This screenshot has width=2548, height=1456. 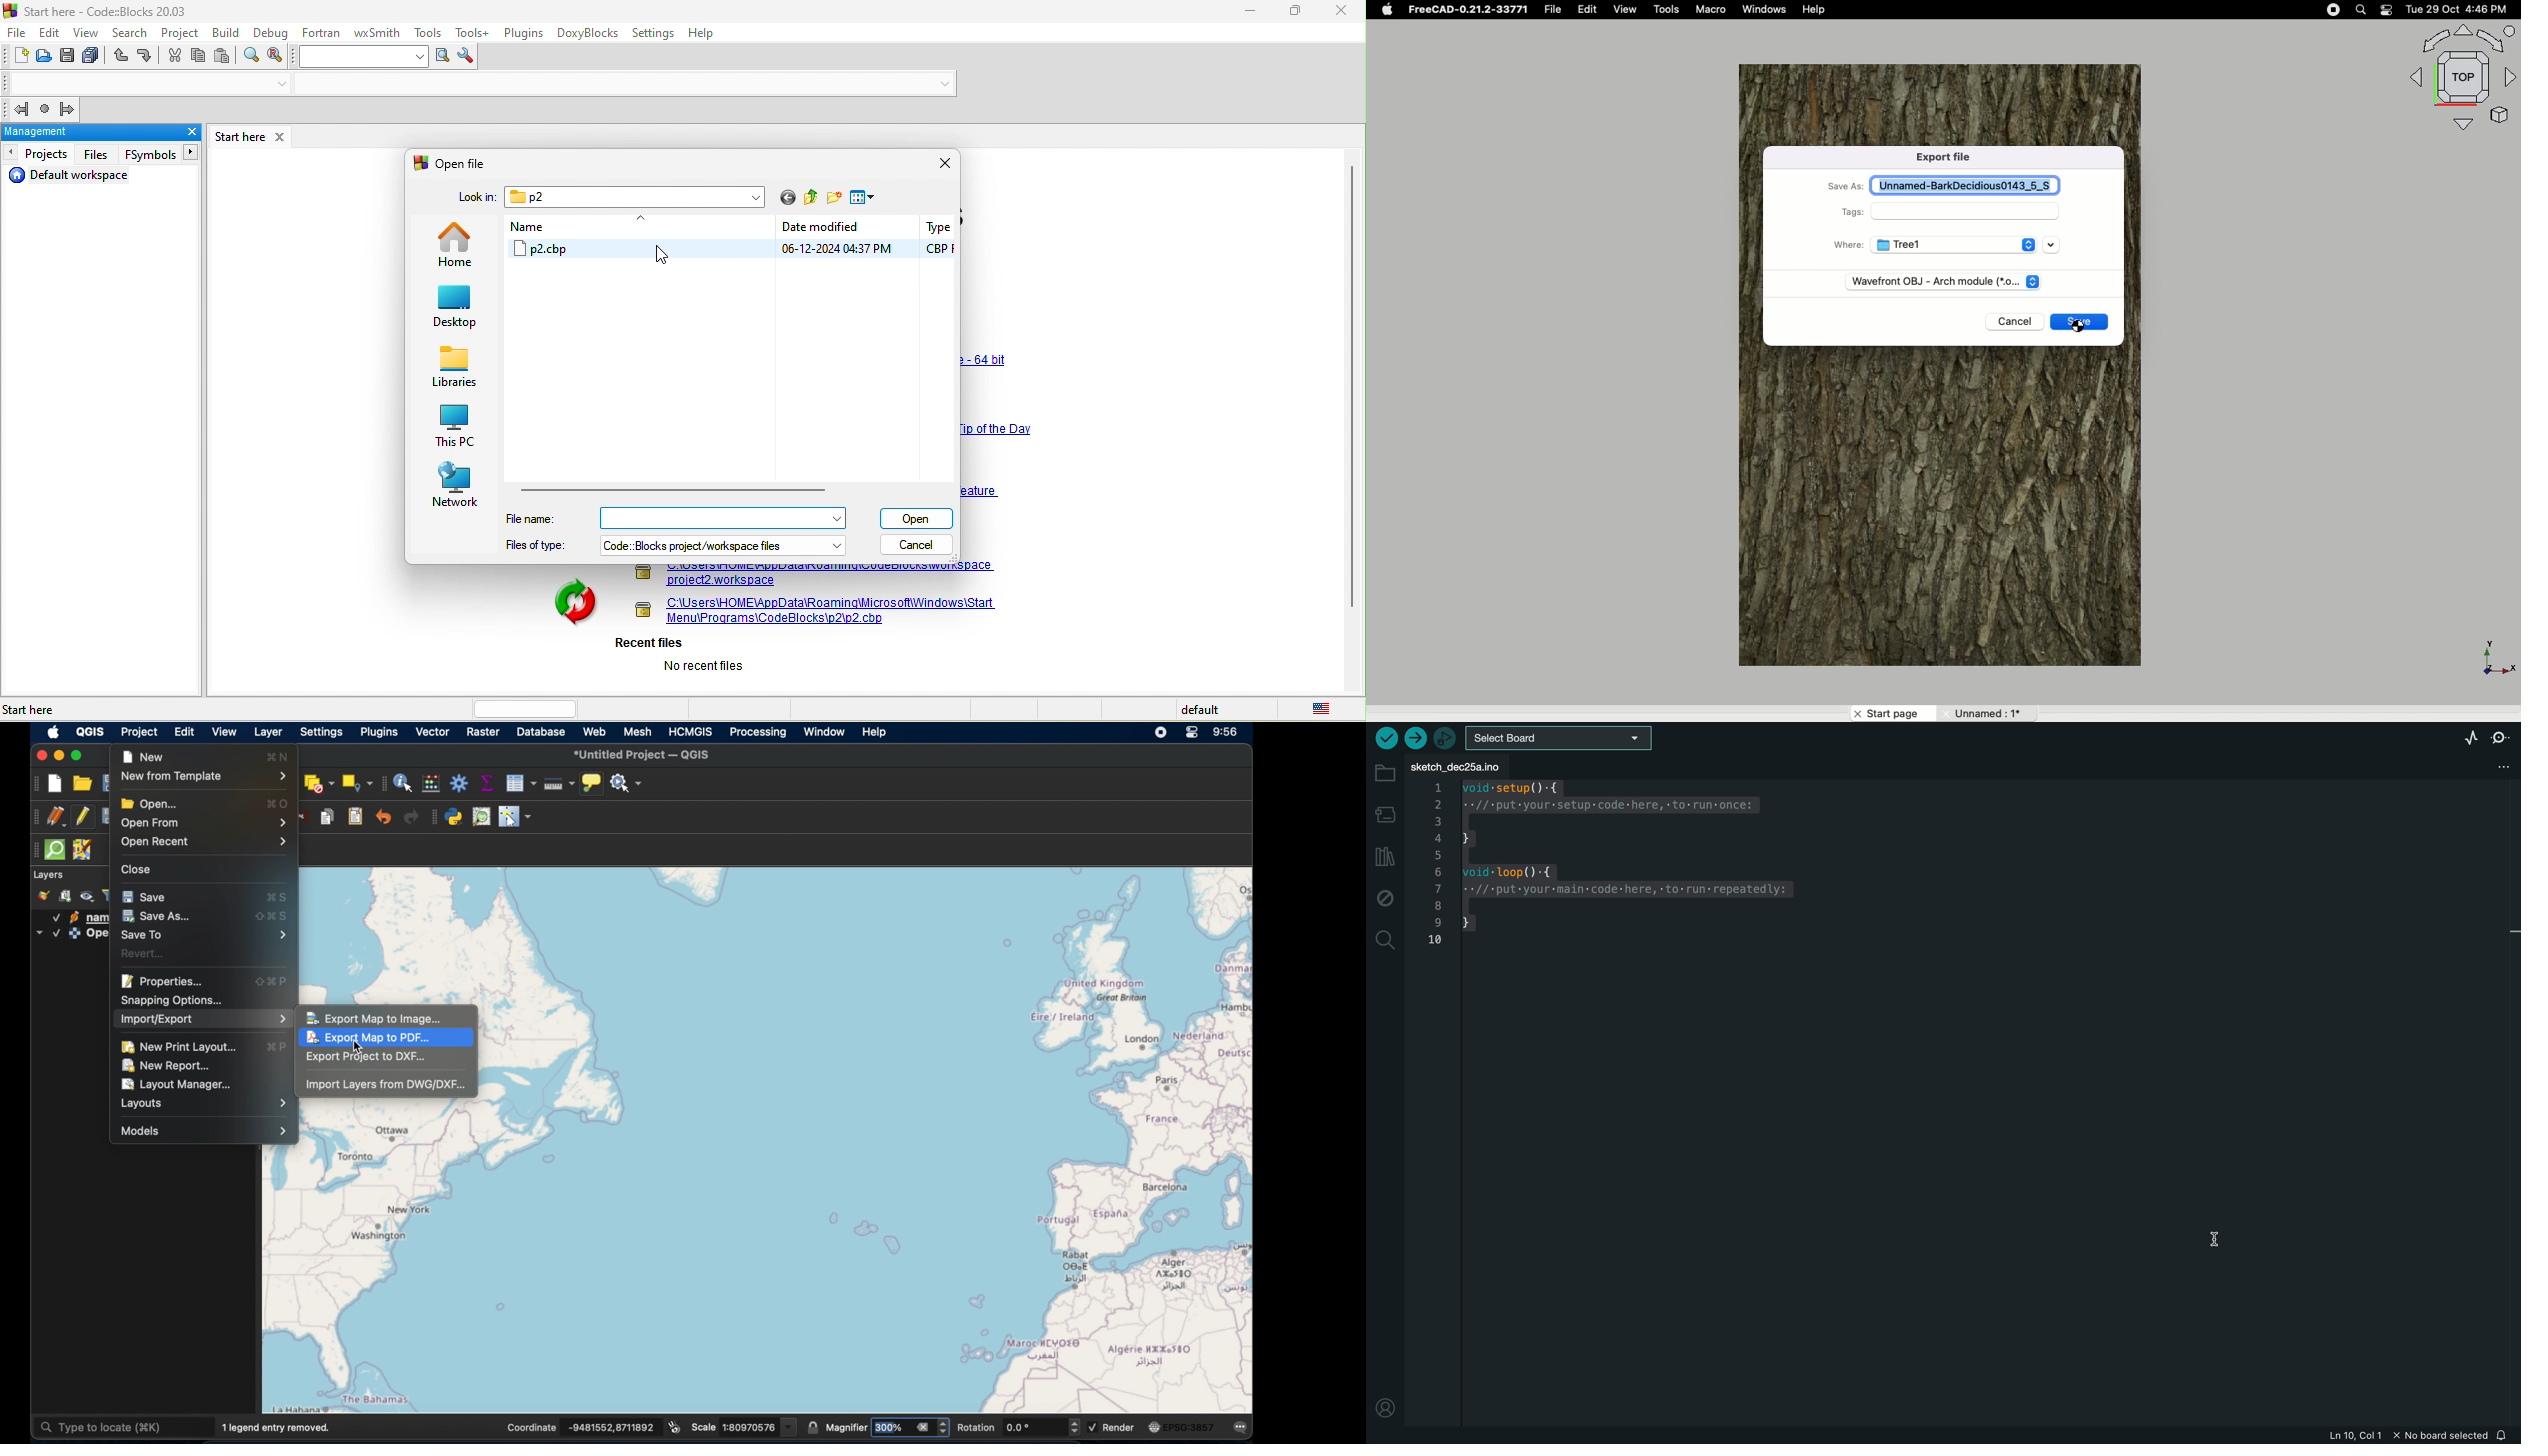 I want to click on save as shortcut, so click(x=271, y=917).